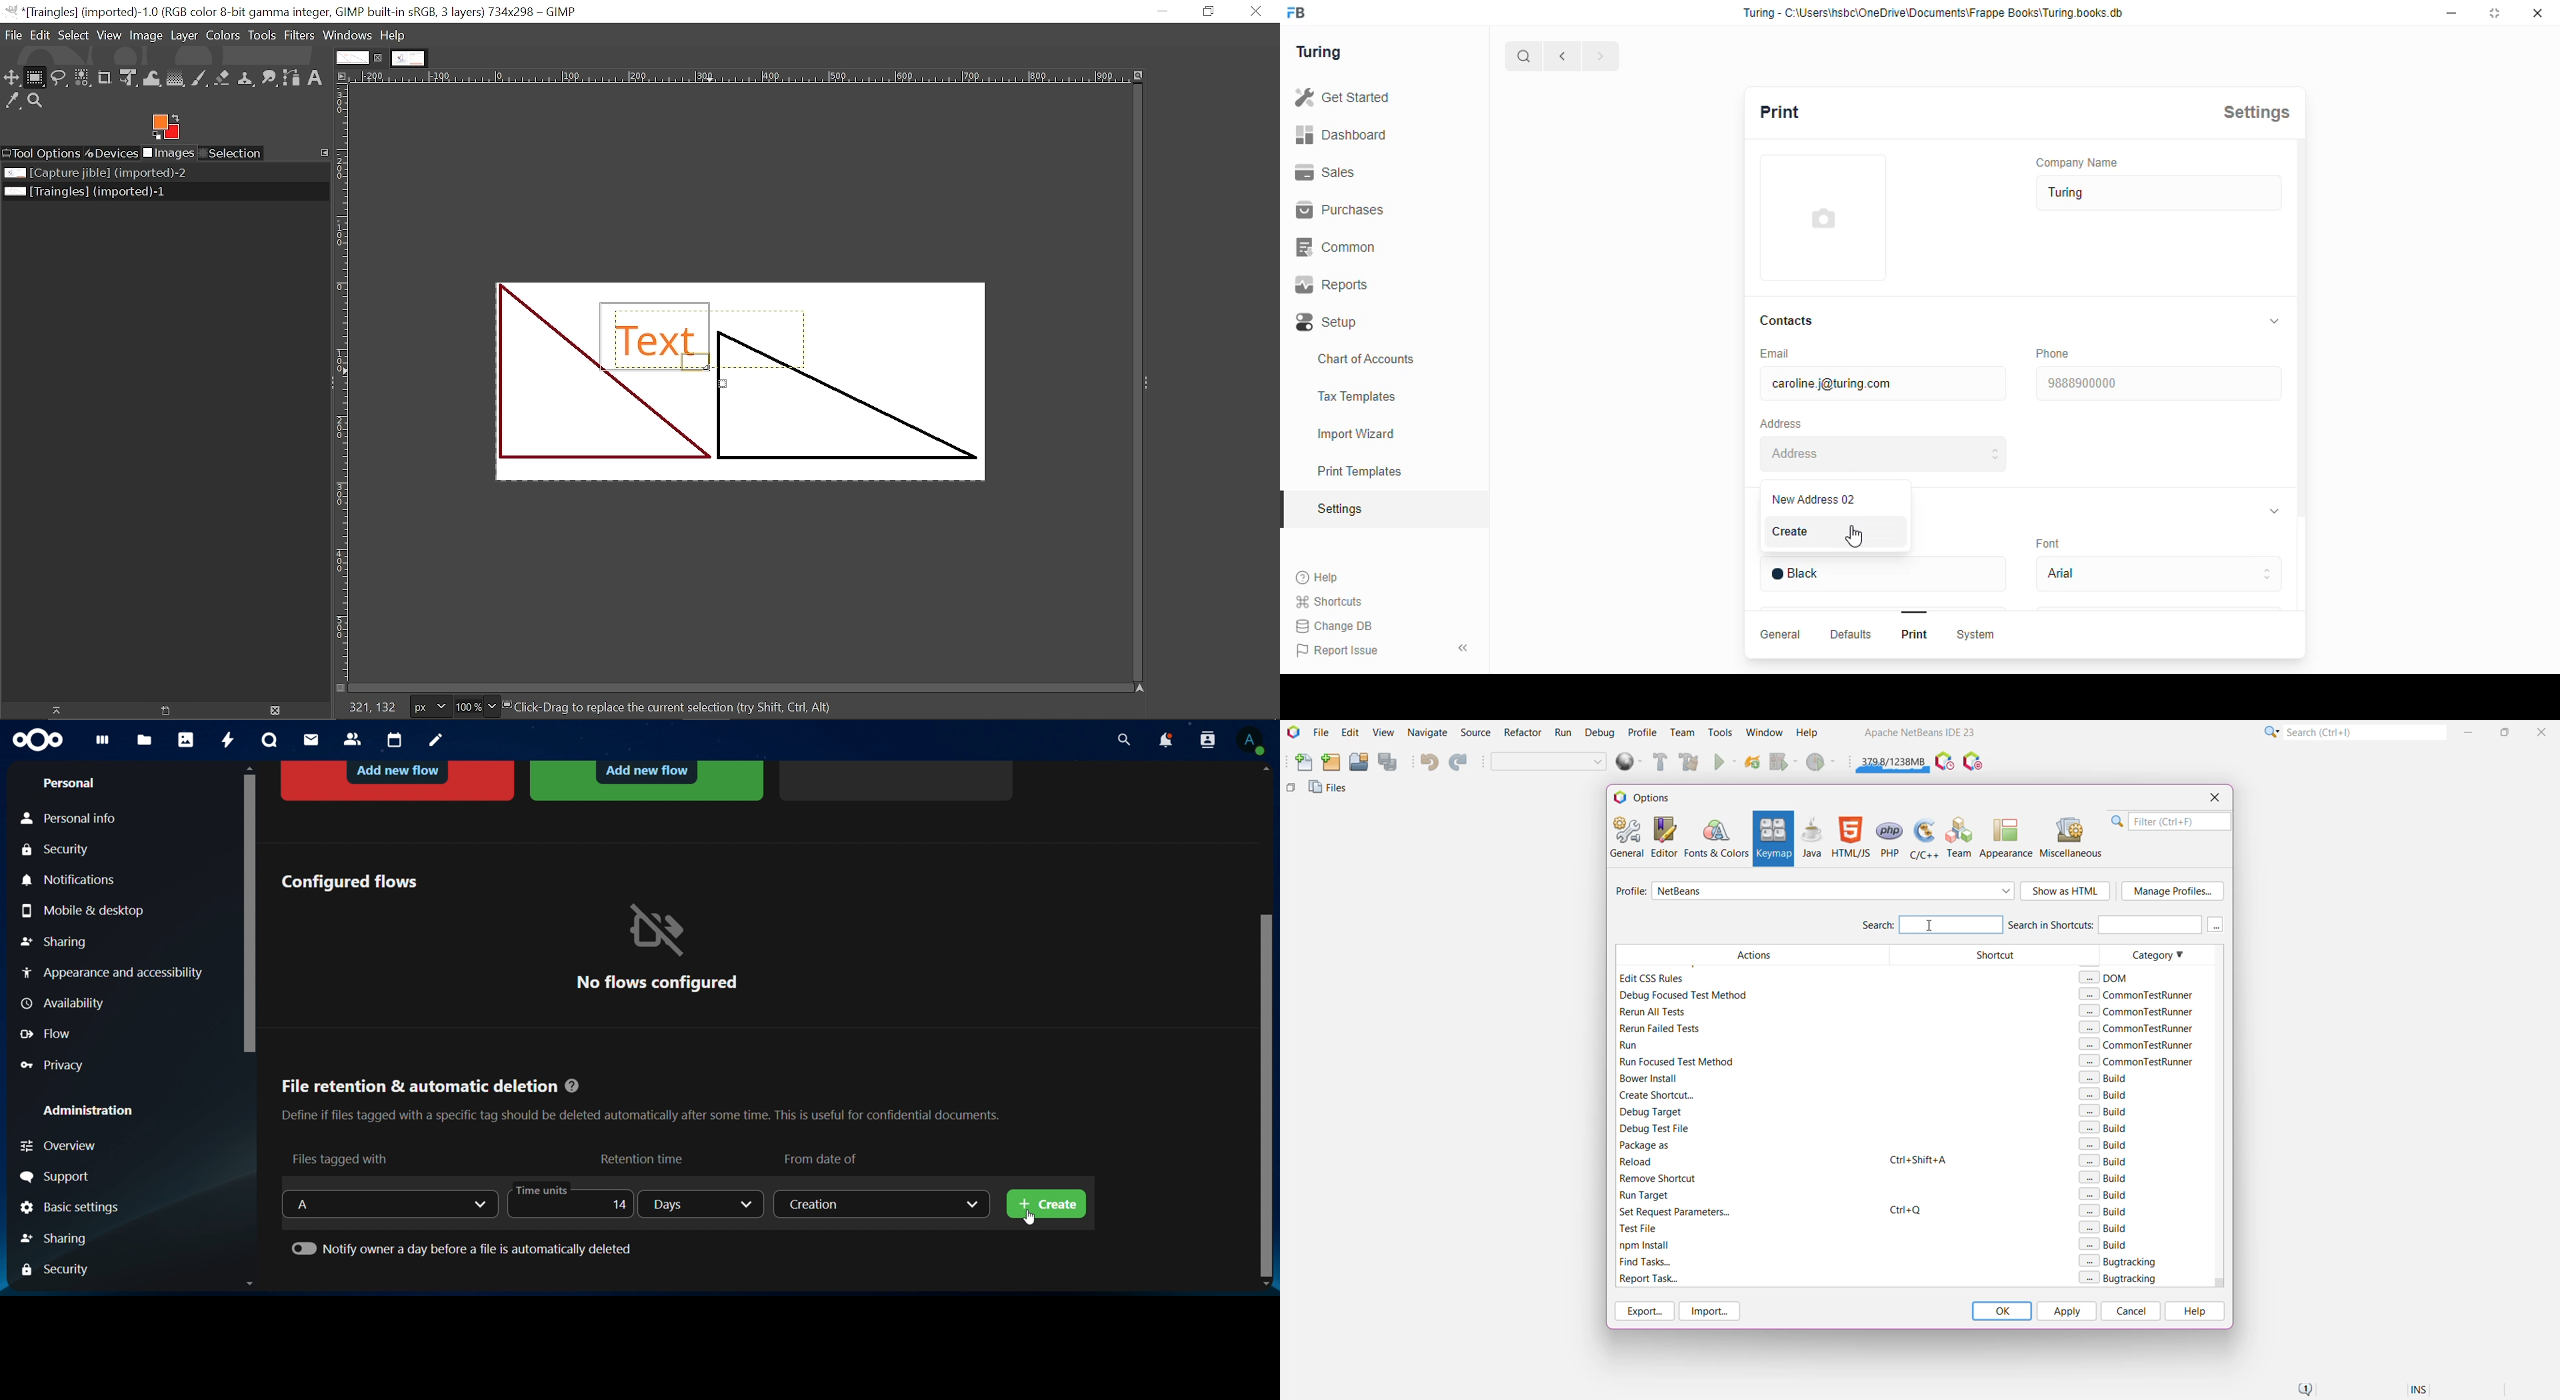 The width and height of the screenshot is (2576, 1400). What do you see at coordinates (2066, 1311) in the screenshot?
I see `Apply` at bounding box center [2066, 1311].